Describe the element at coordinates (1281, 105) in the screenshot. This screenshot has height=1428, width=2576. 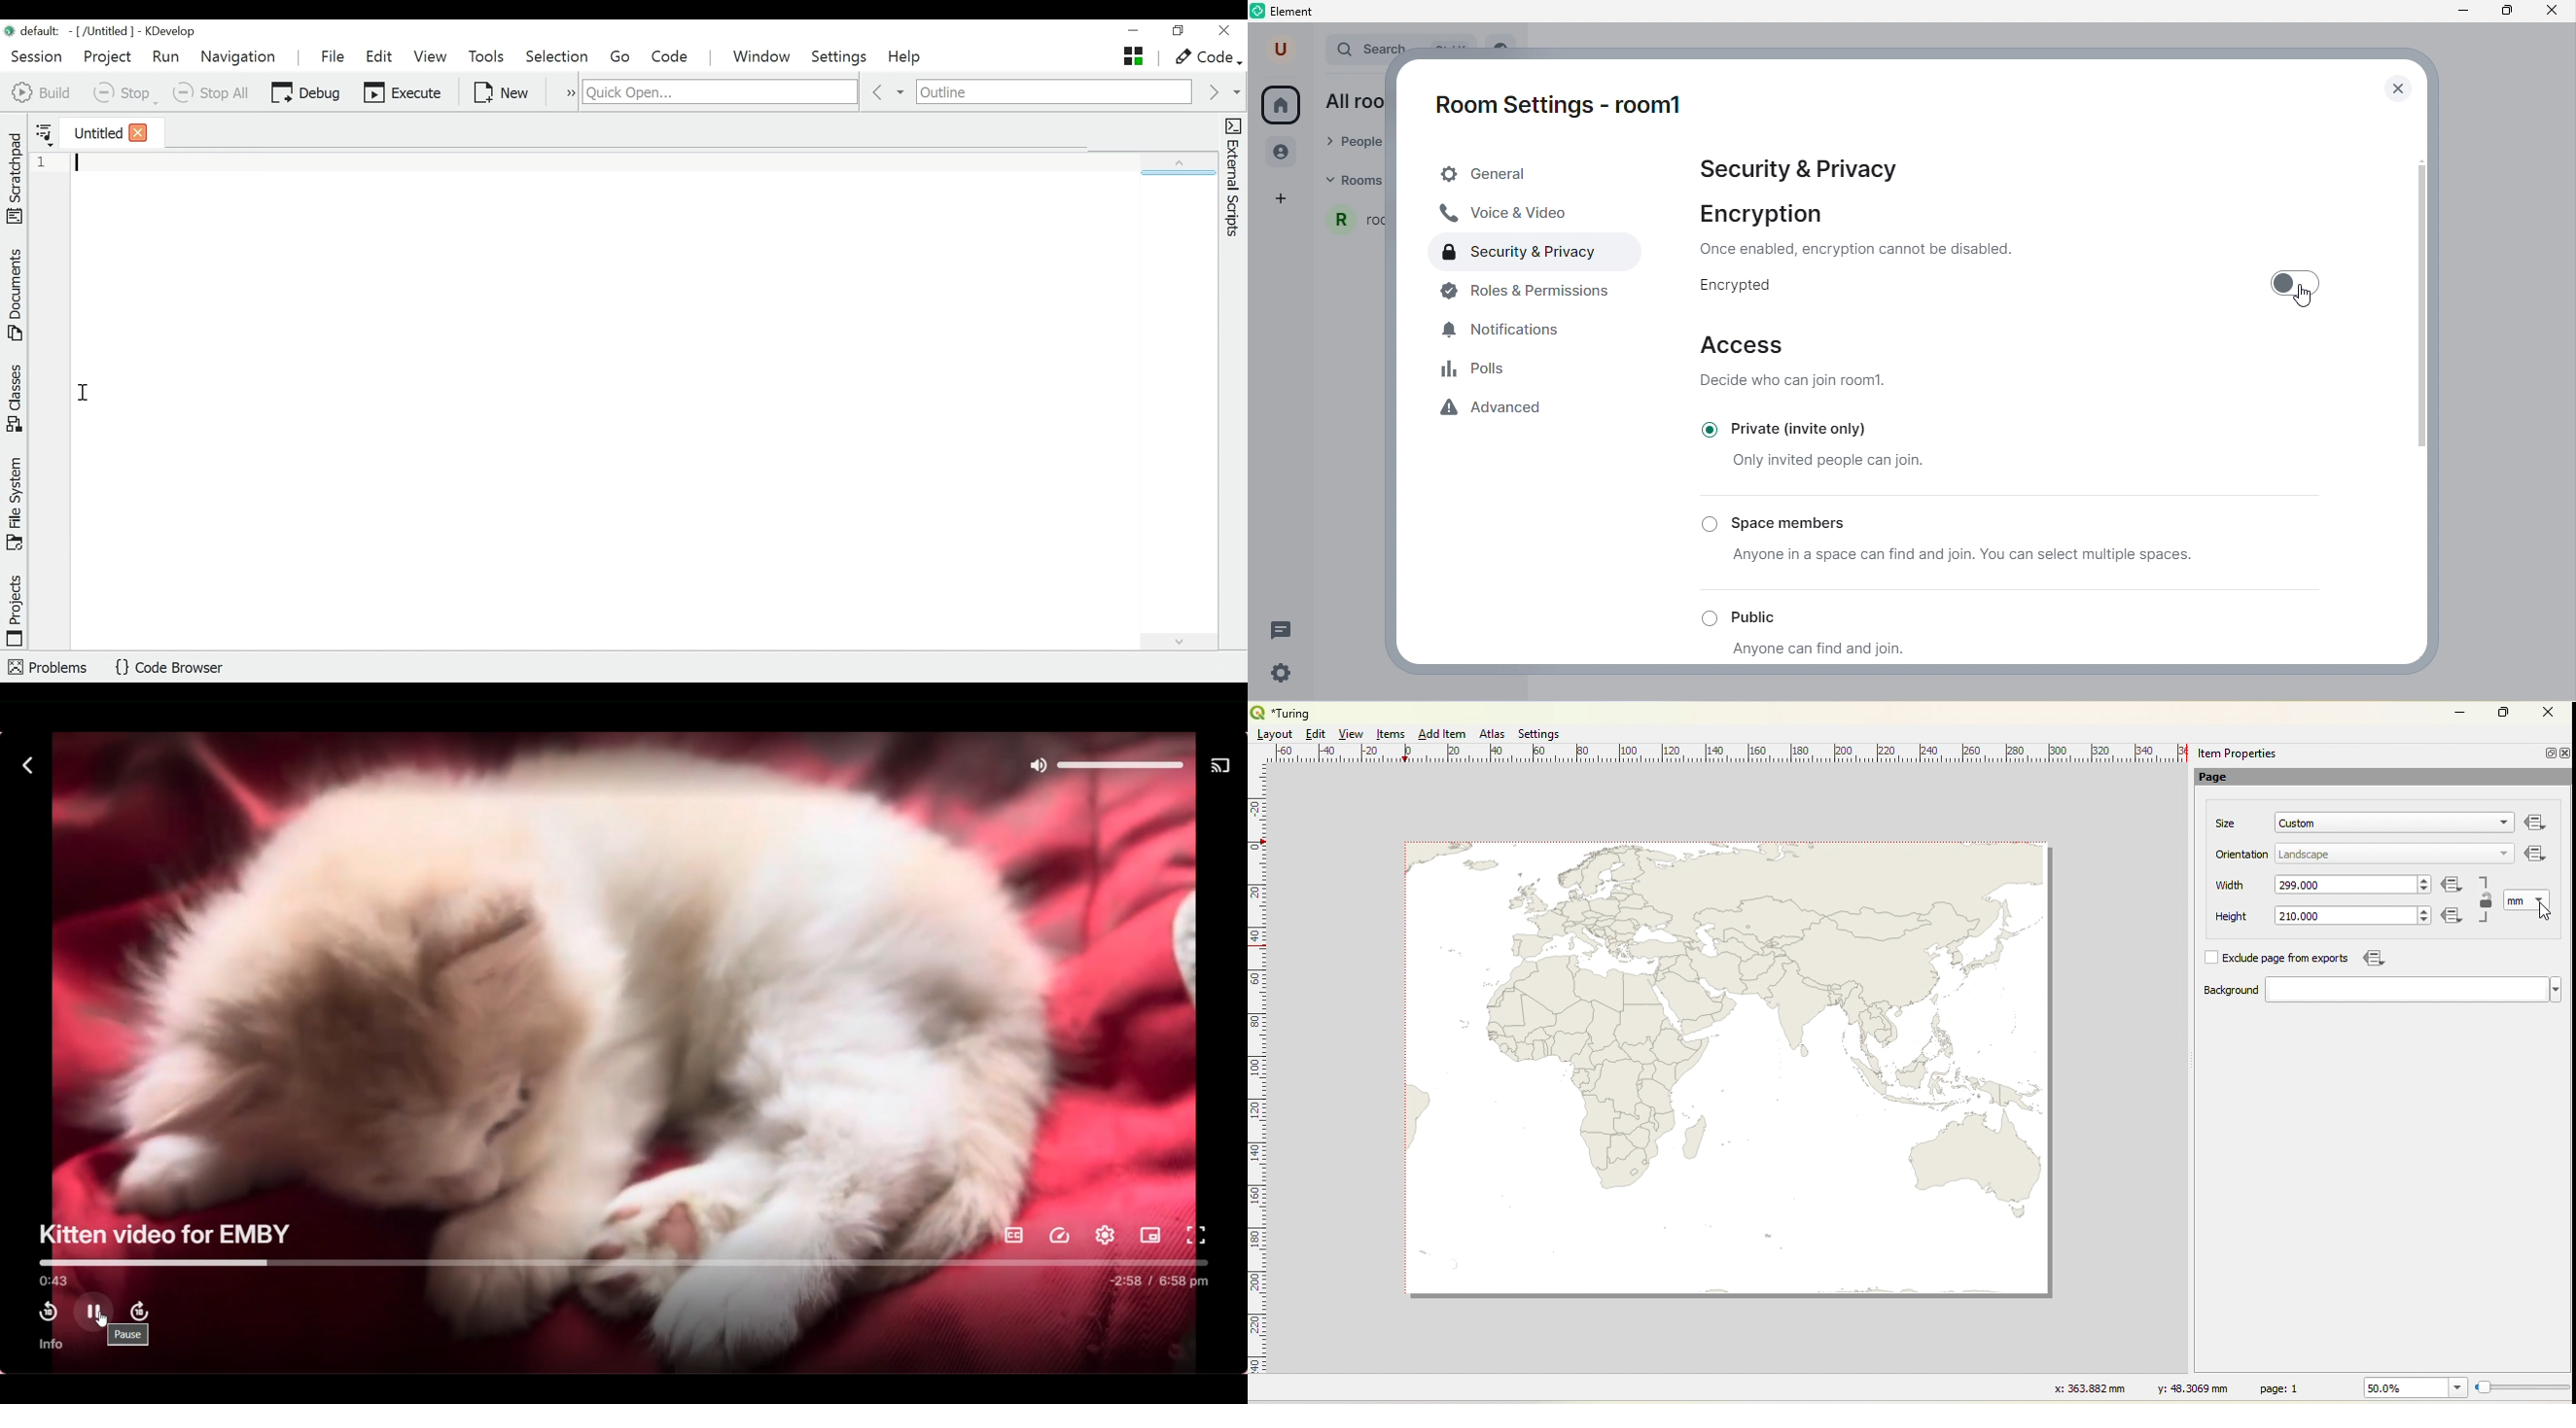
I see `home` at that location.